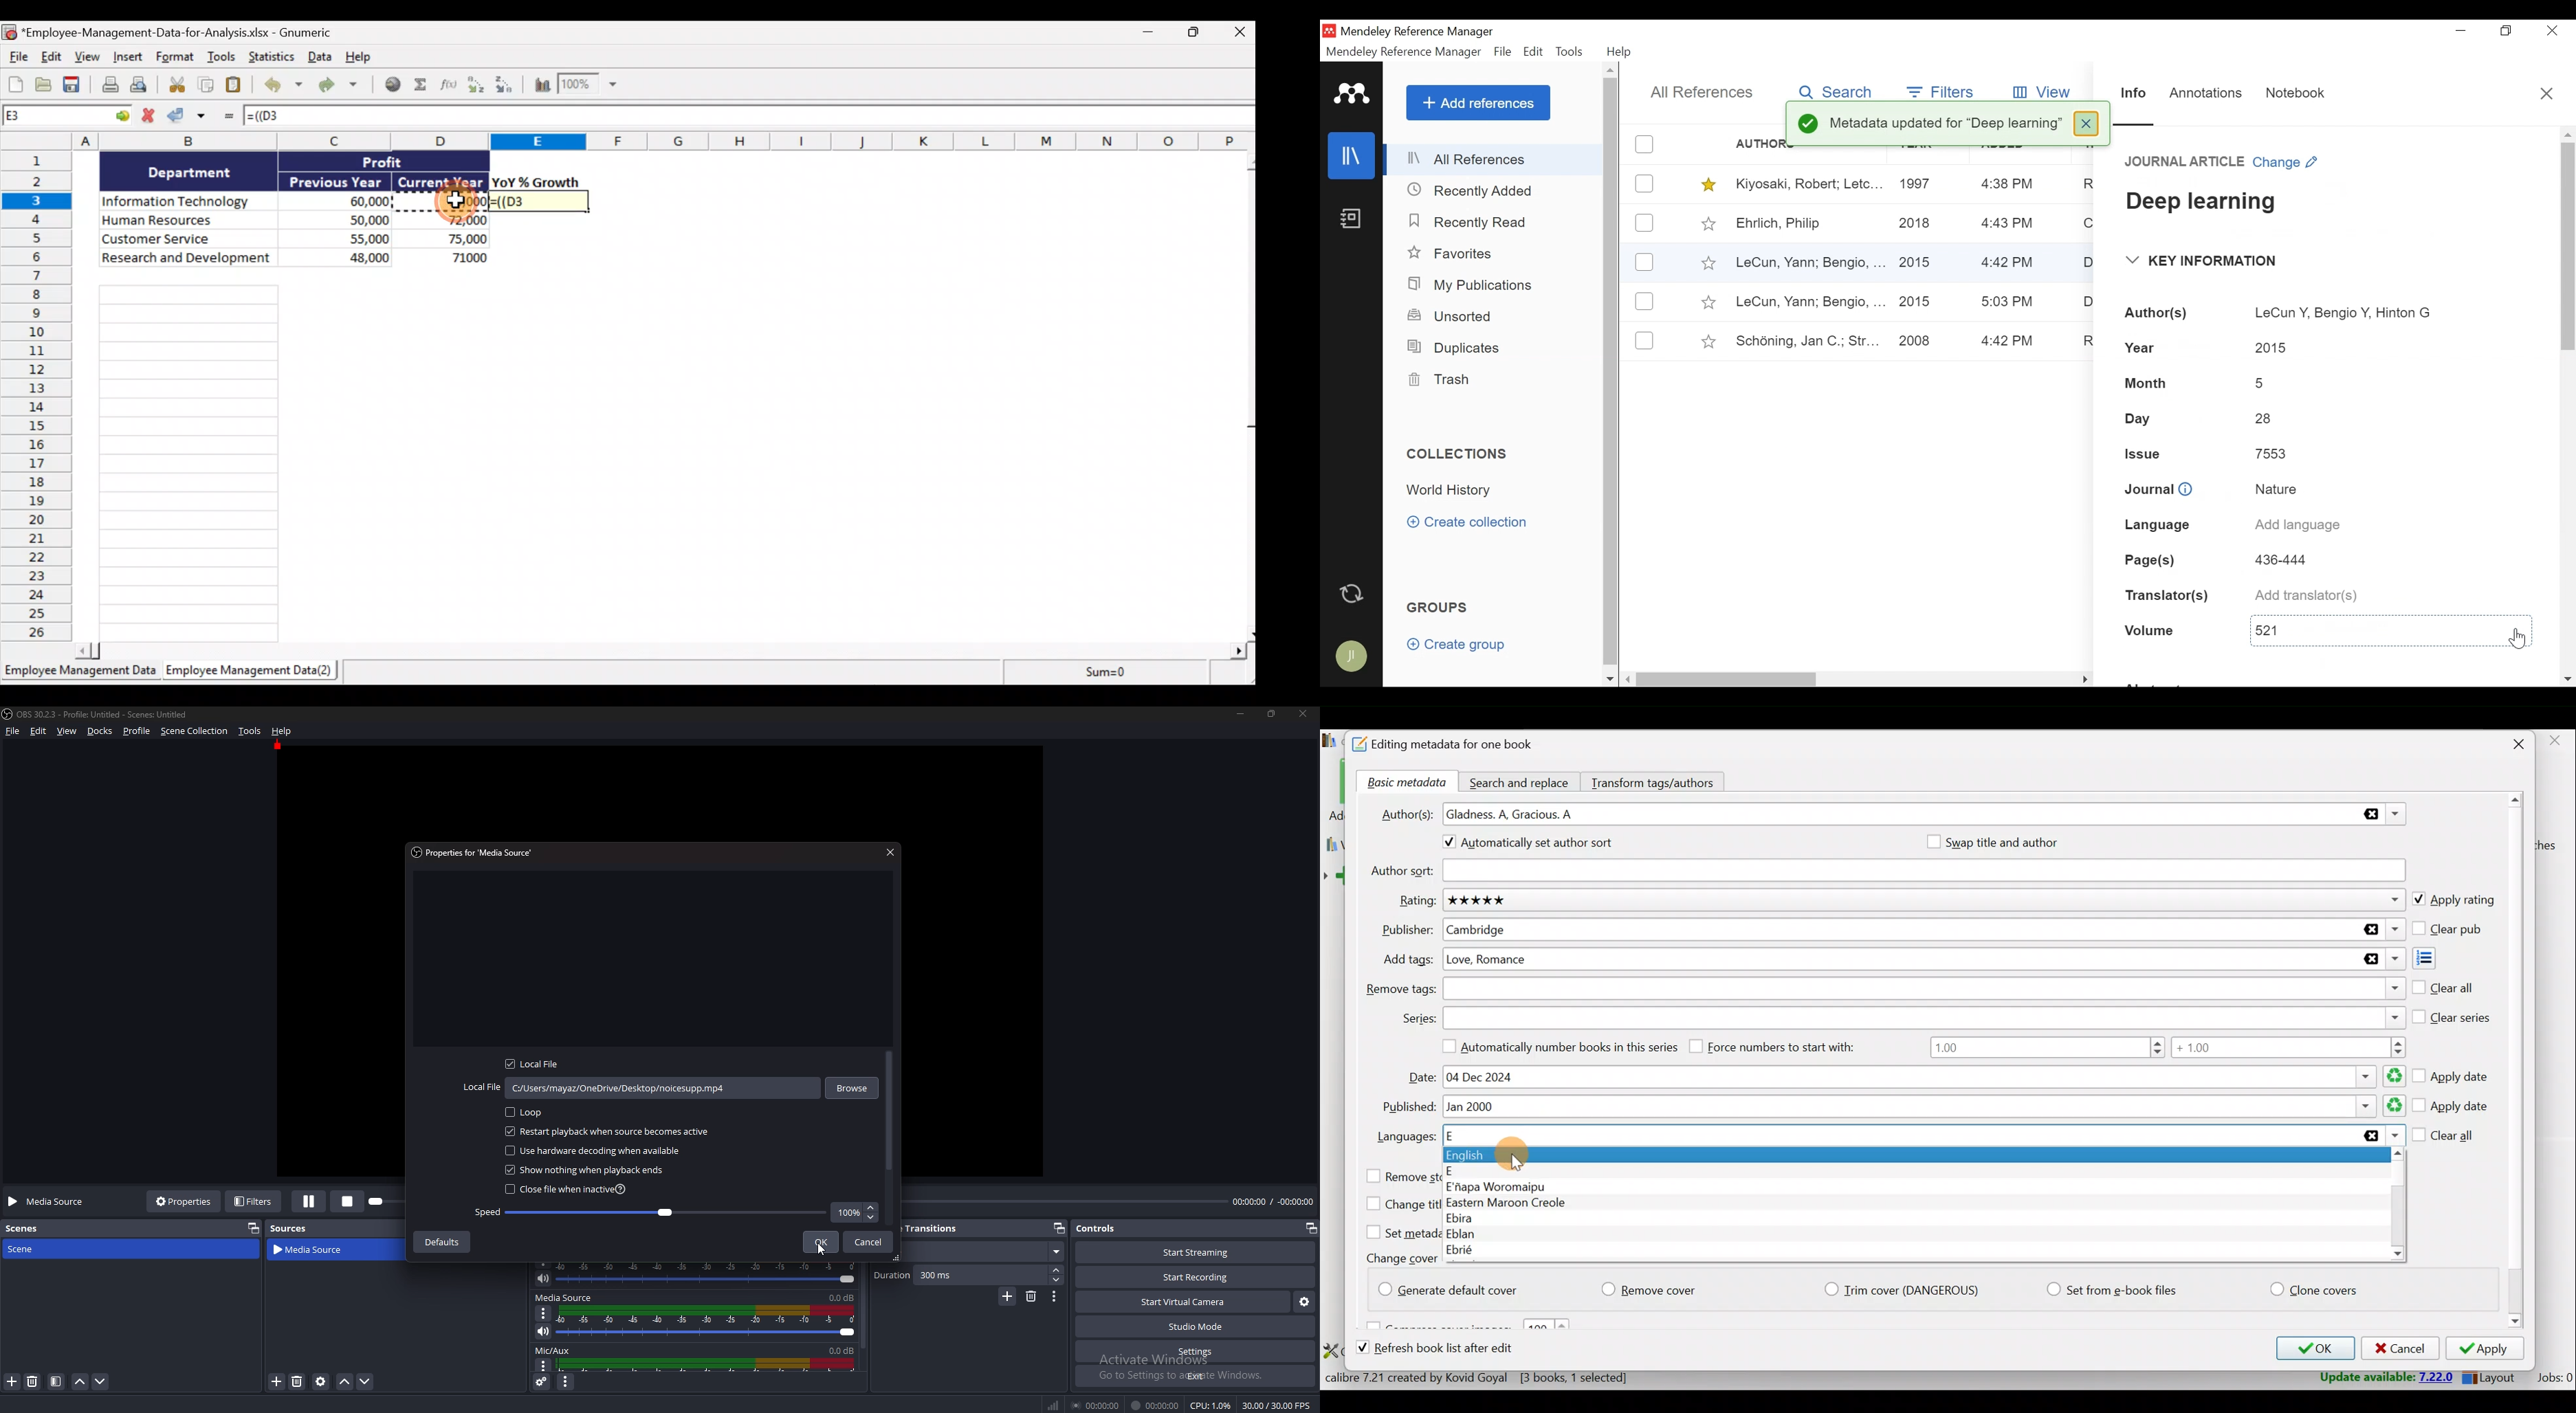 The image size is (2576, 1428). Describe the element at coordinates (628, 141) in the screenshot. I see `Columns` at that location.